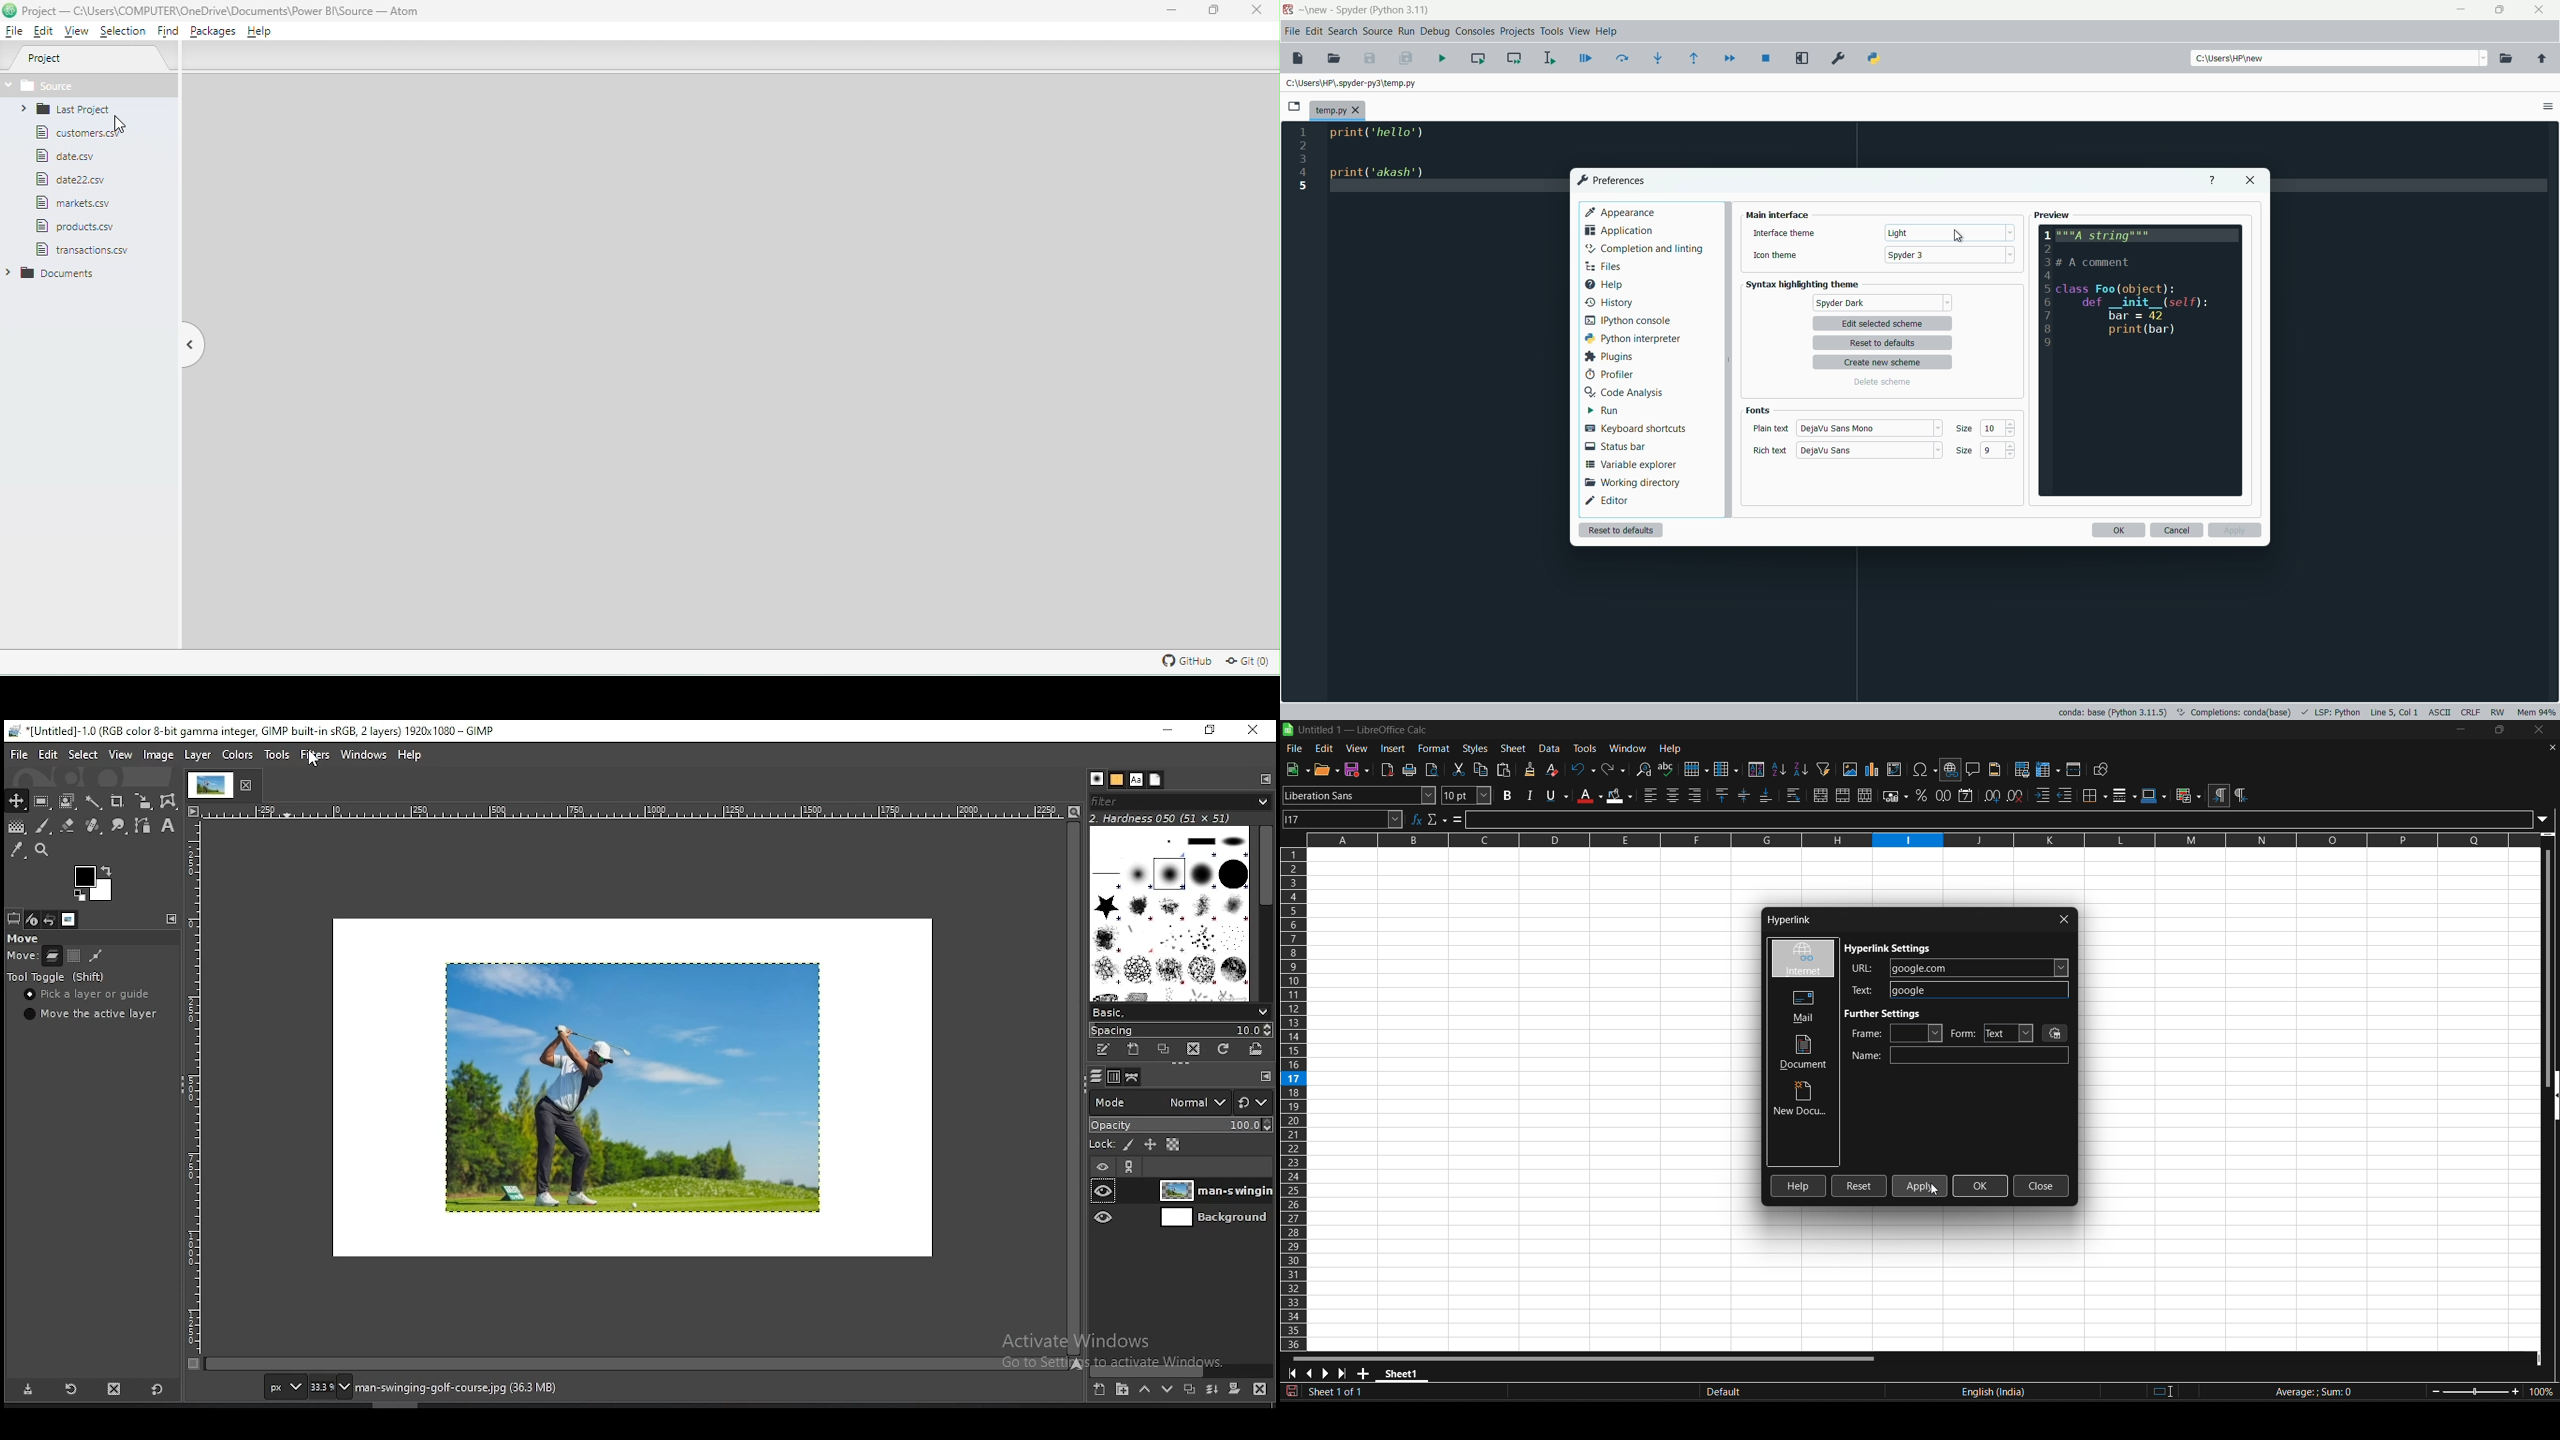 This screenshot has width=2576, height=1456. I want to click on unmerge cells, so click(1866, 795).